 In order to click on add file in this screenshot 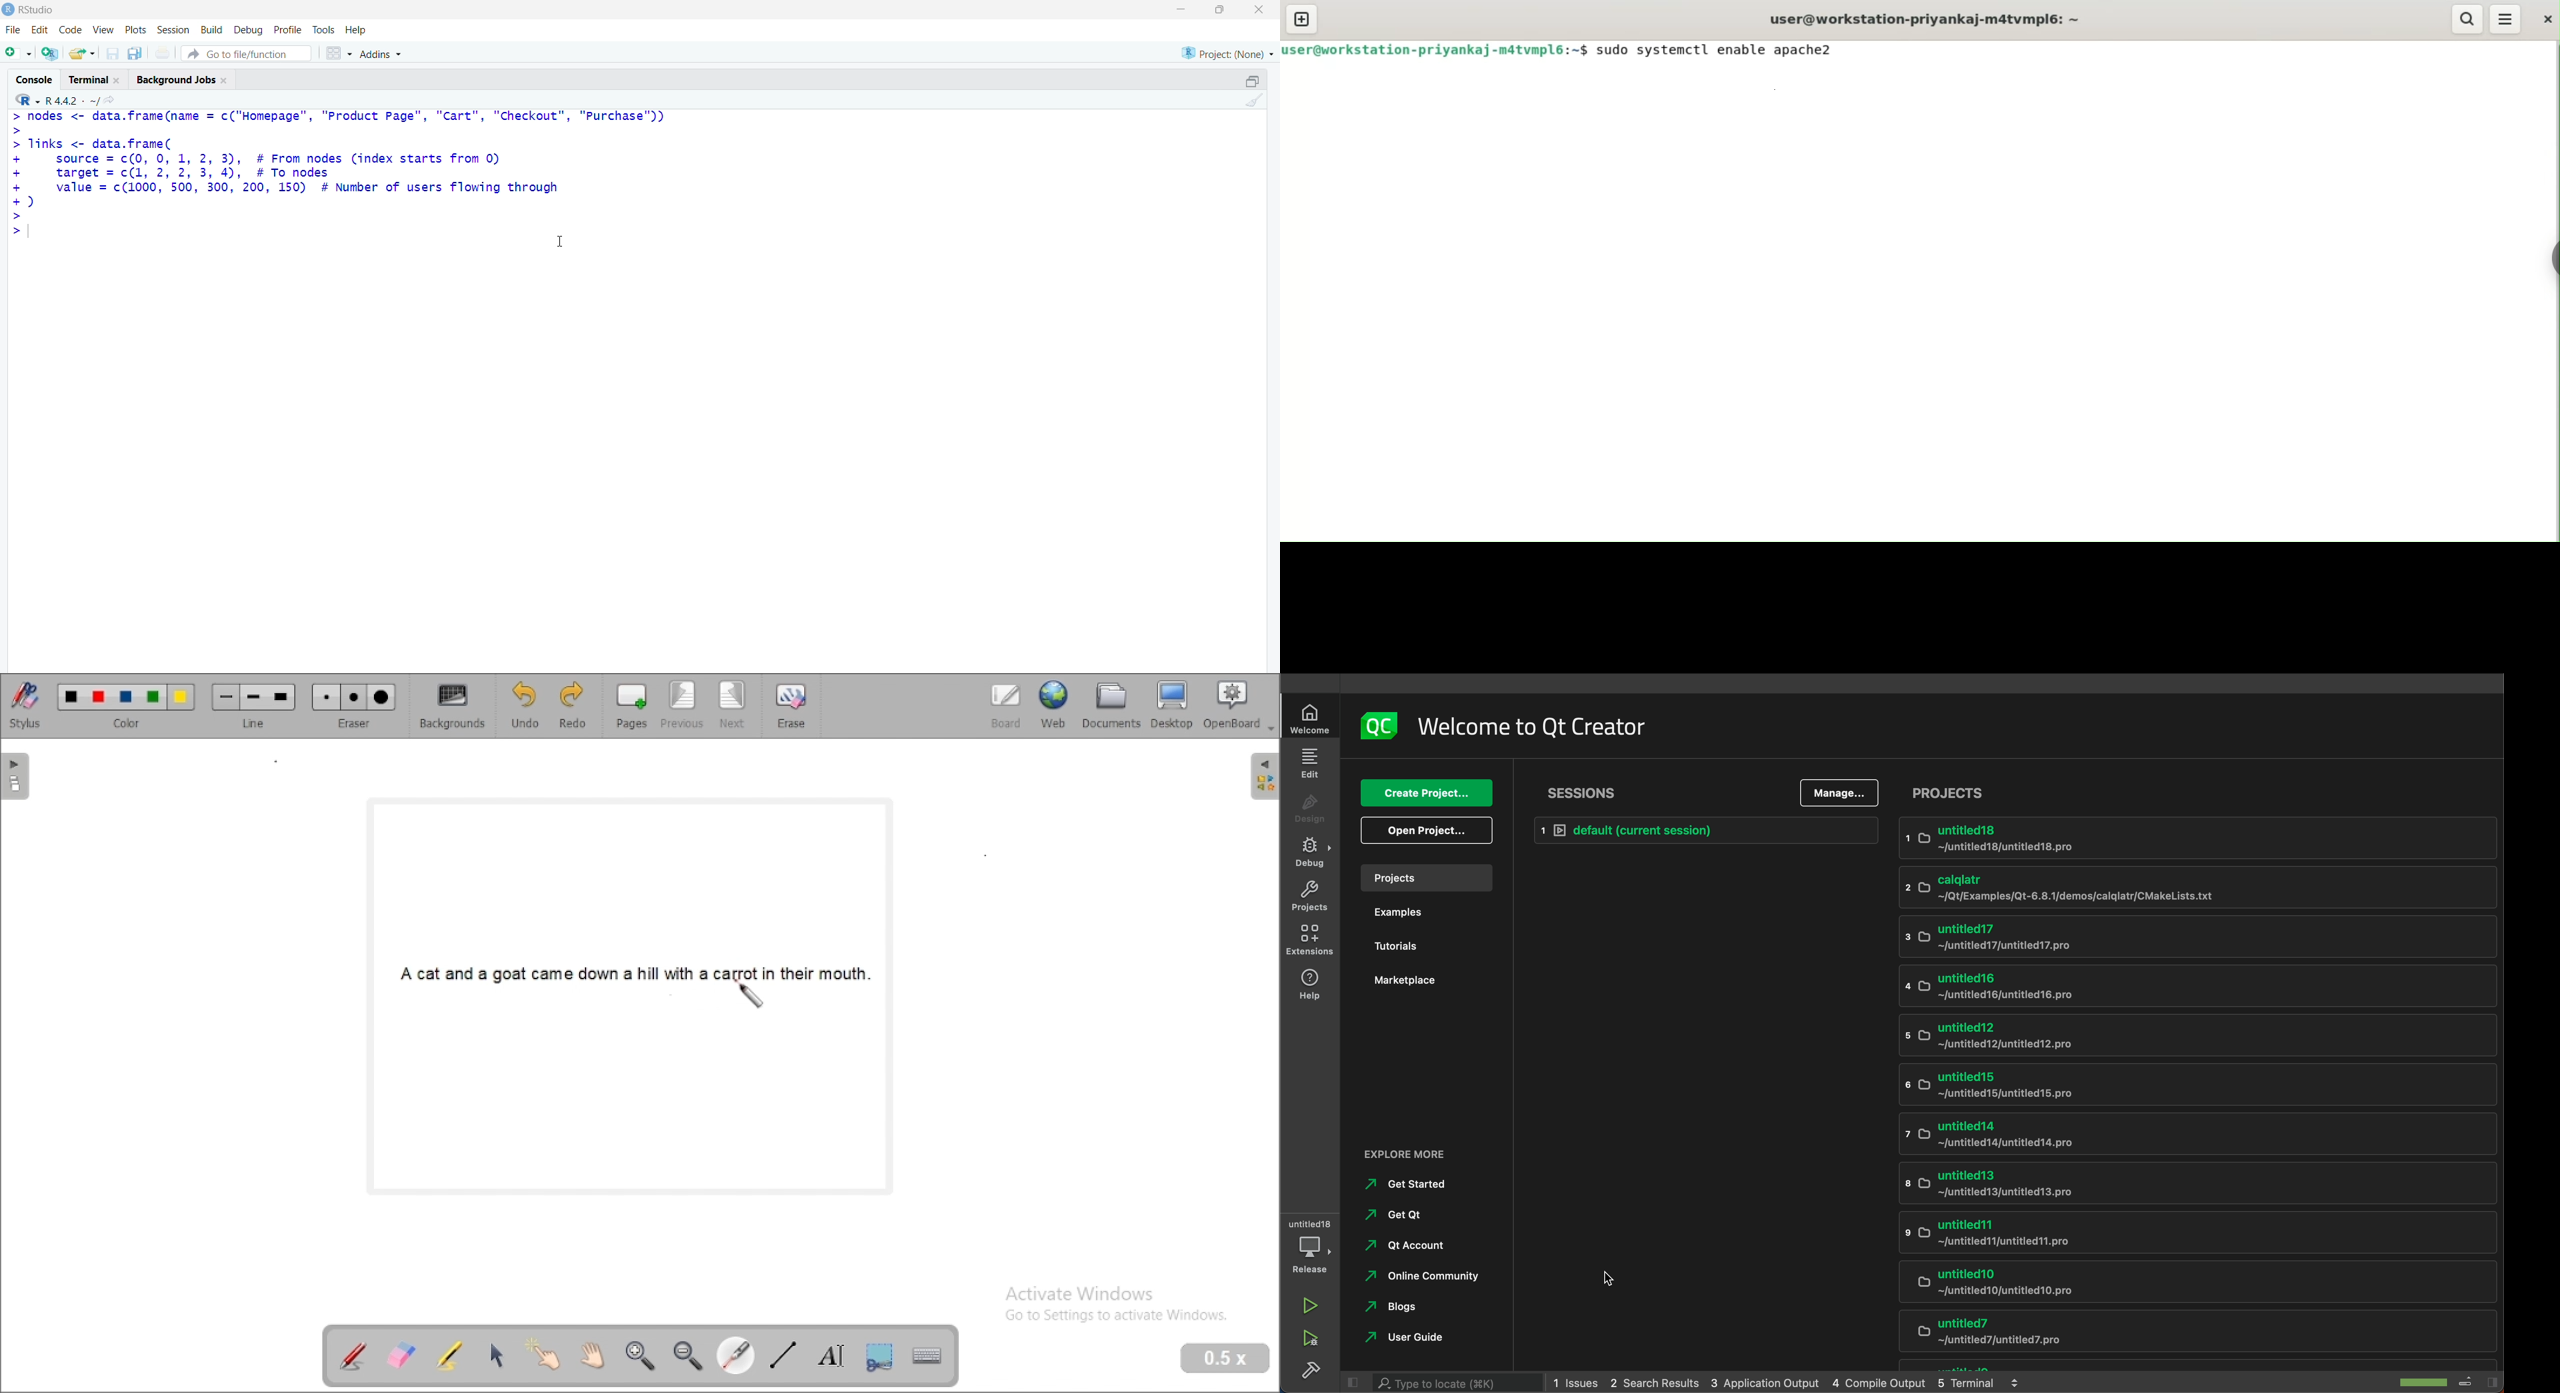, I will do `click(51, 55)`.